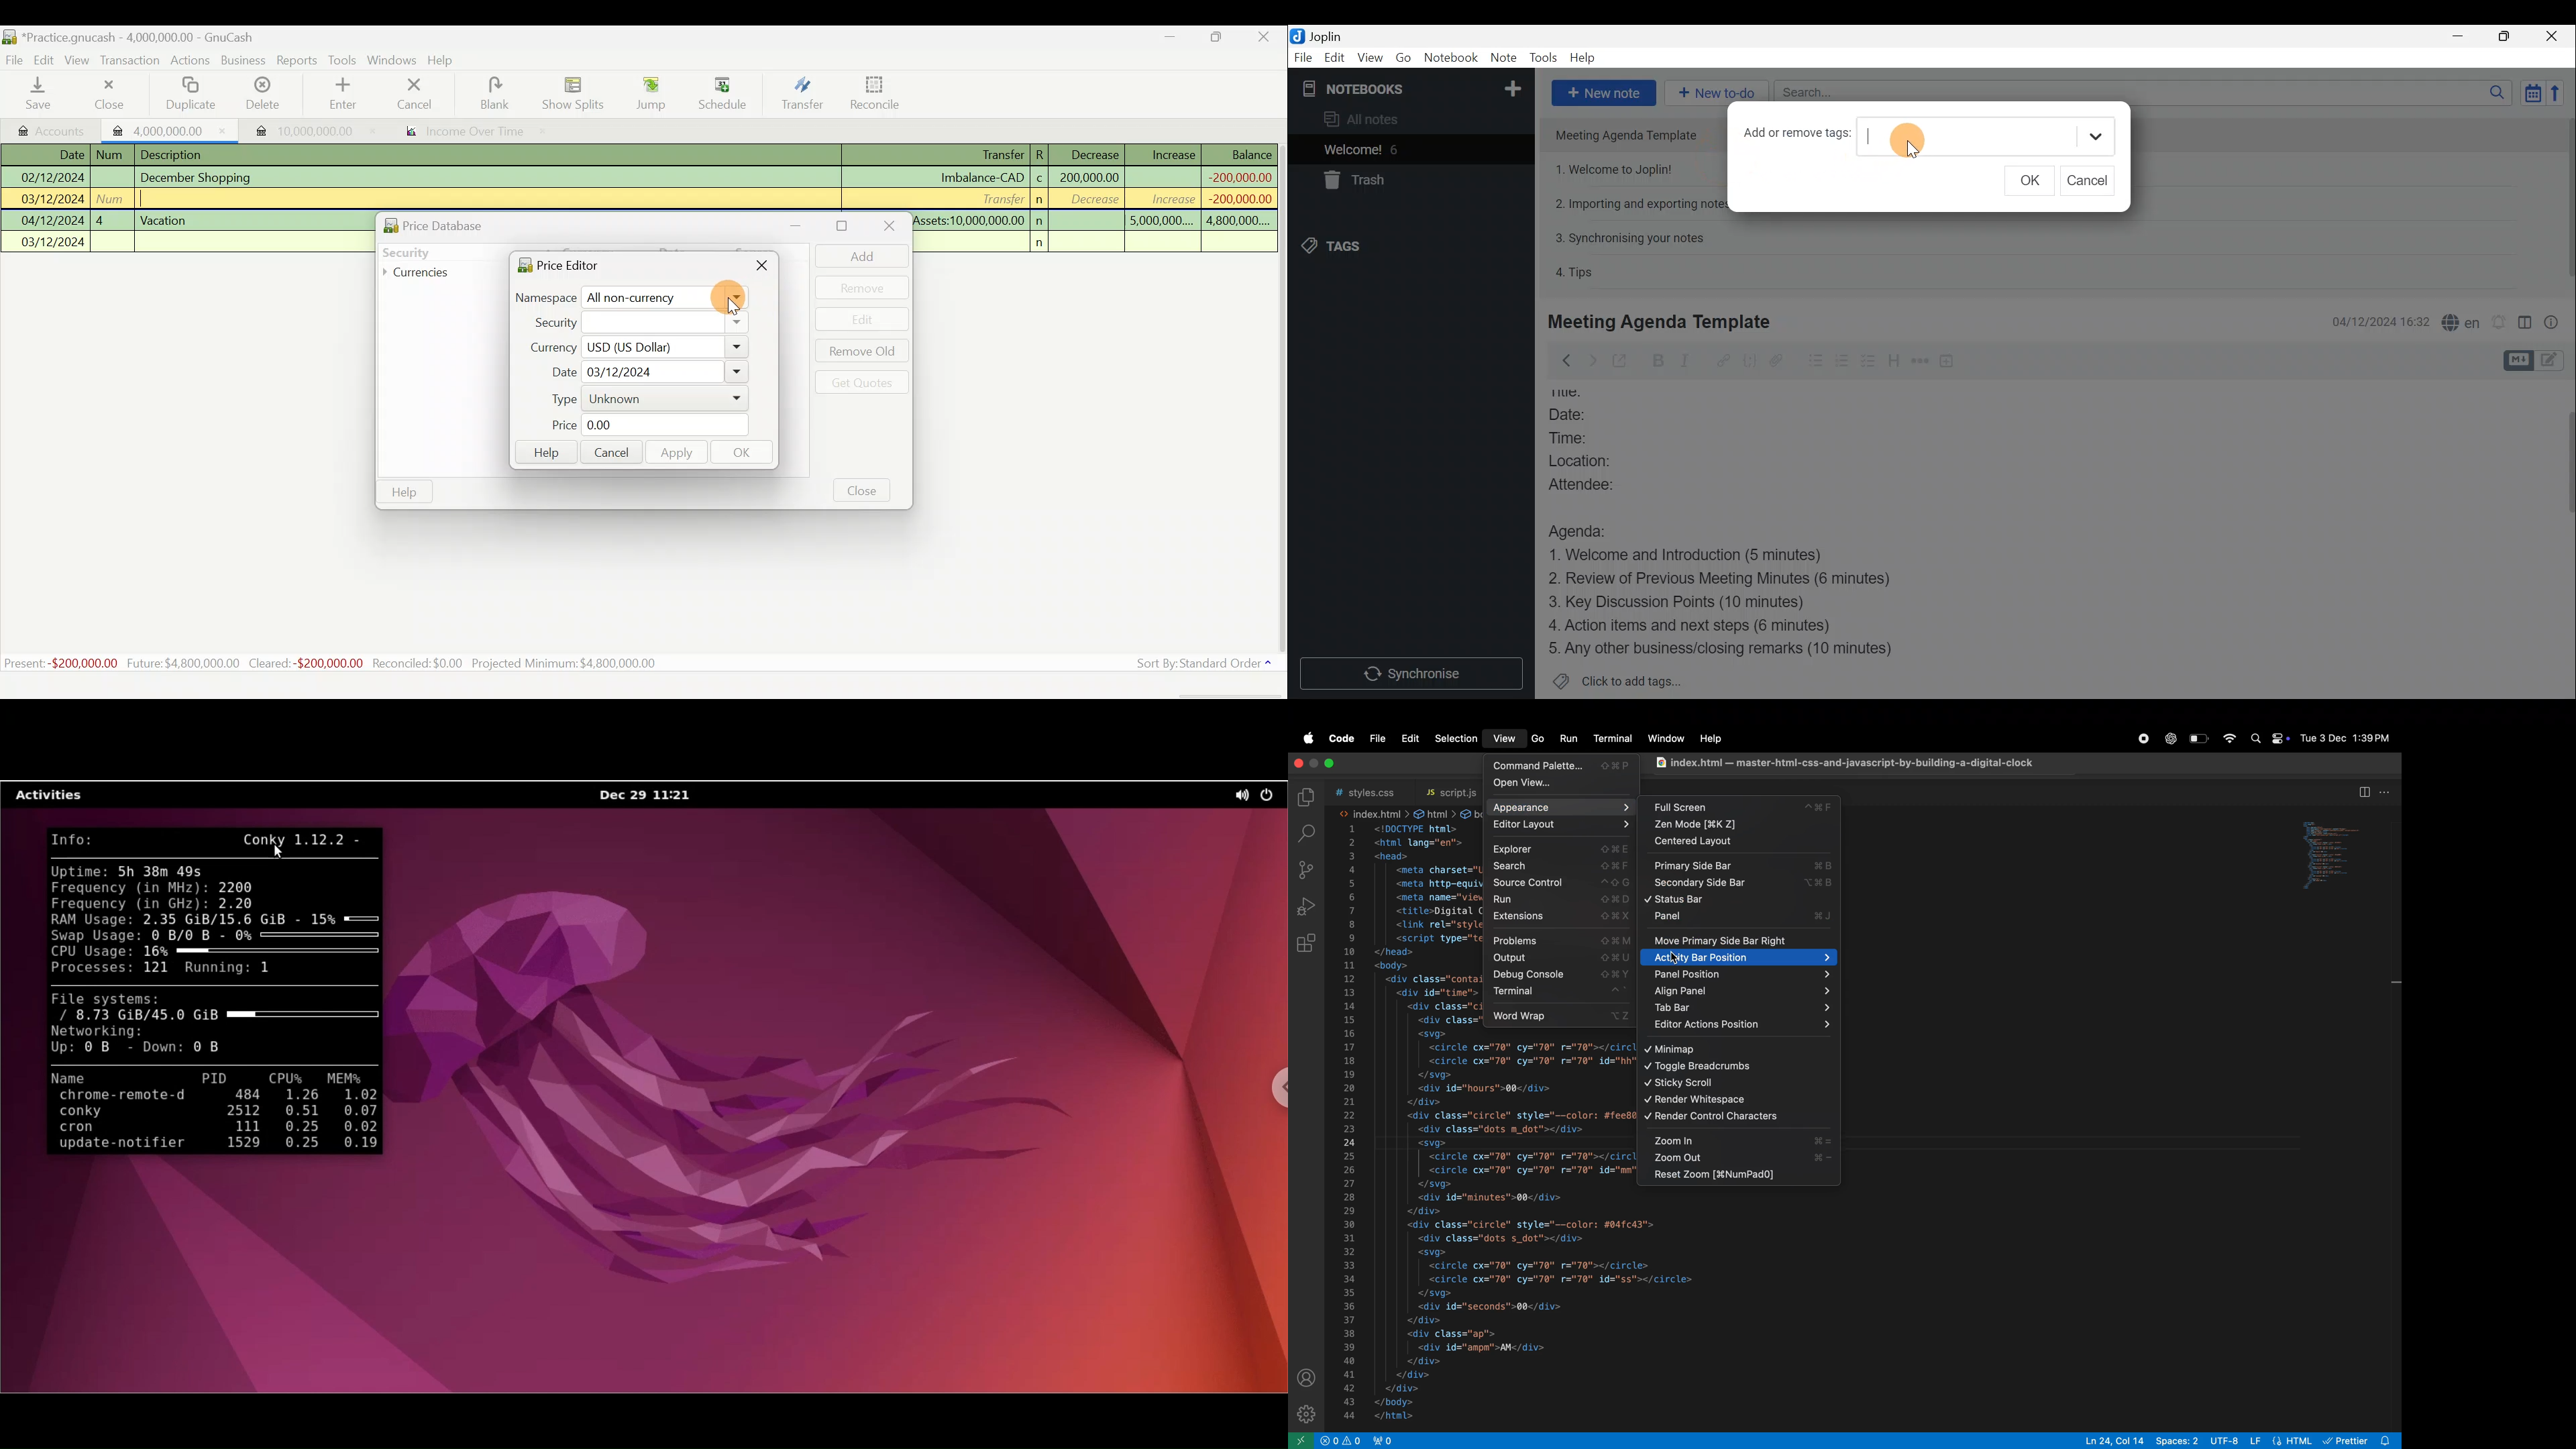 The height and width of the screenshot is (1456, 2576). What do you see at coordinates (2526, 325) in the screenshot?
I see `Toggle editor layout` at bounding box center [2526, 325].